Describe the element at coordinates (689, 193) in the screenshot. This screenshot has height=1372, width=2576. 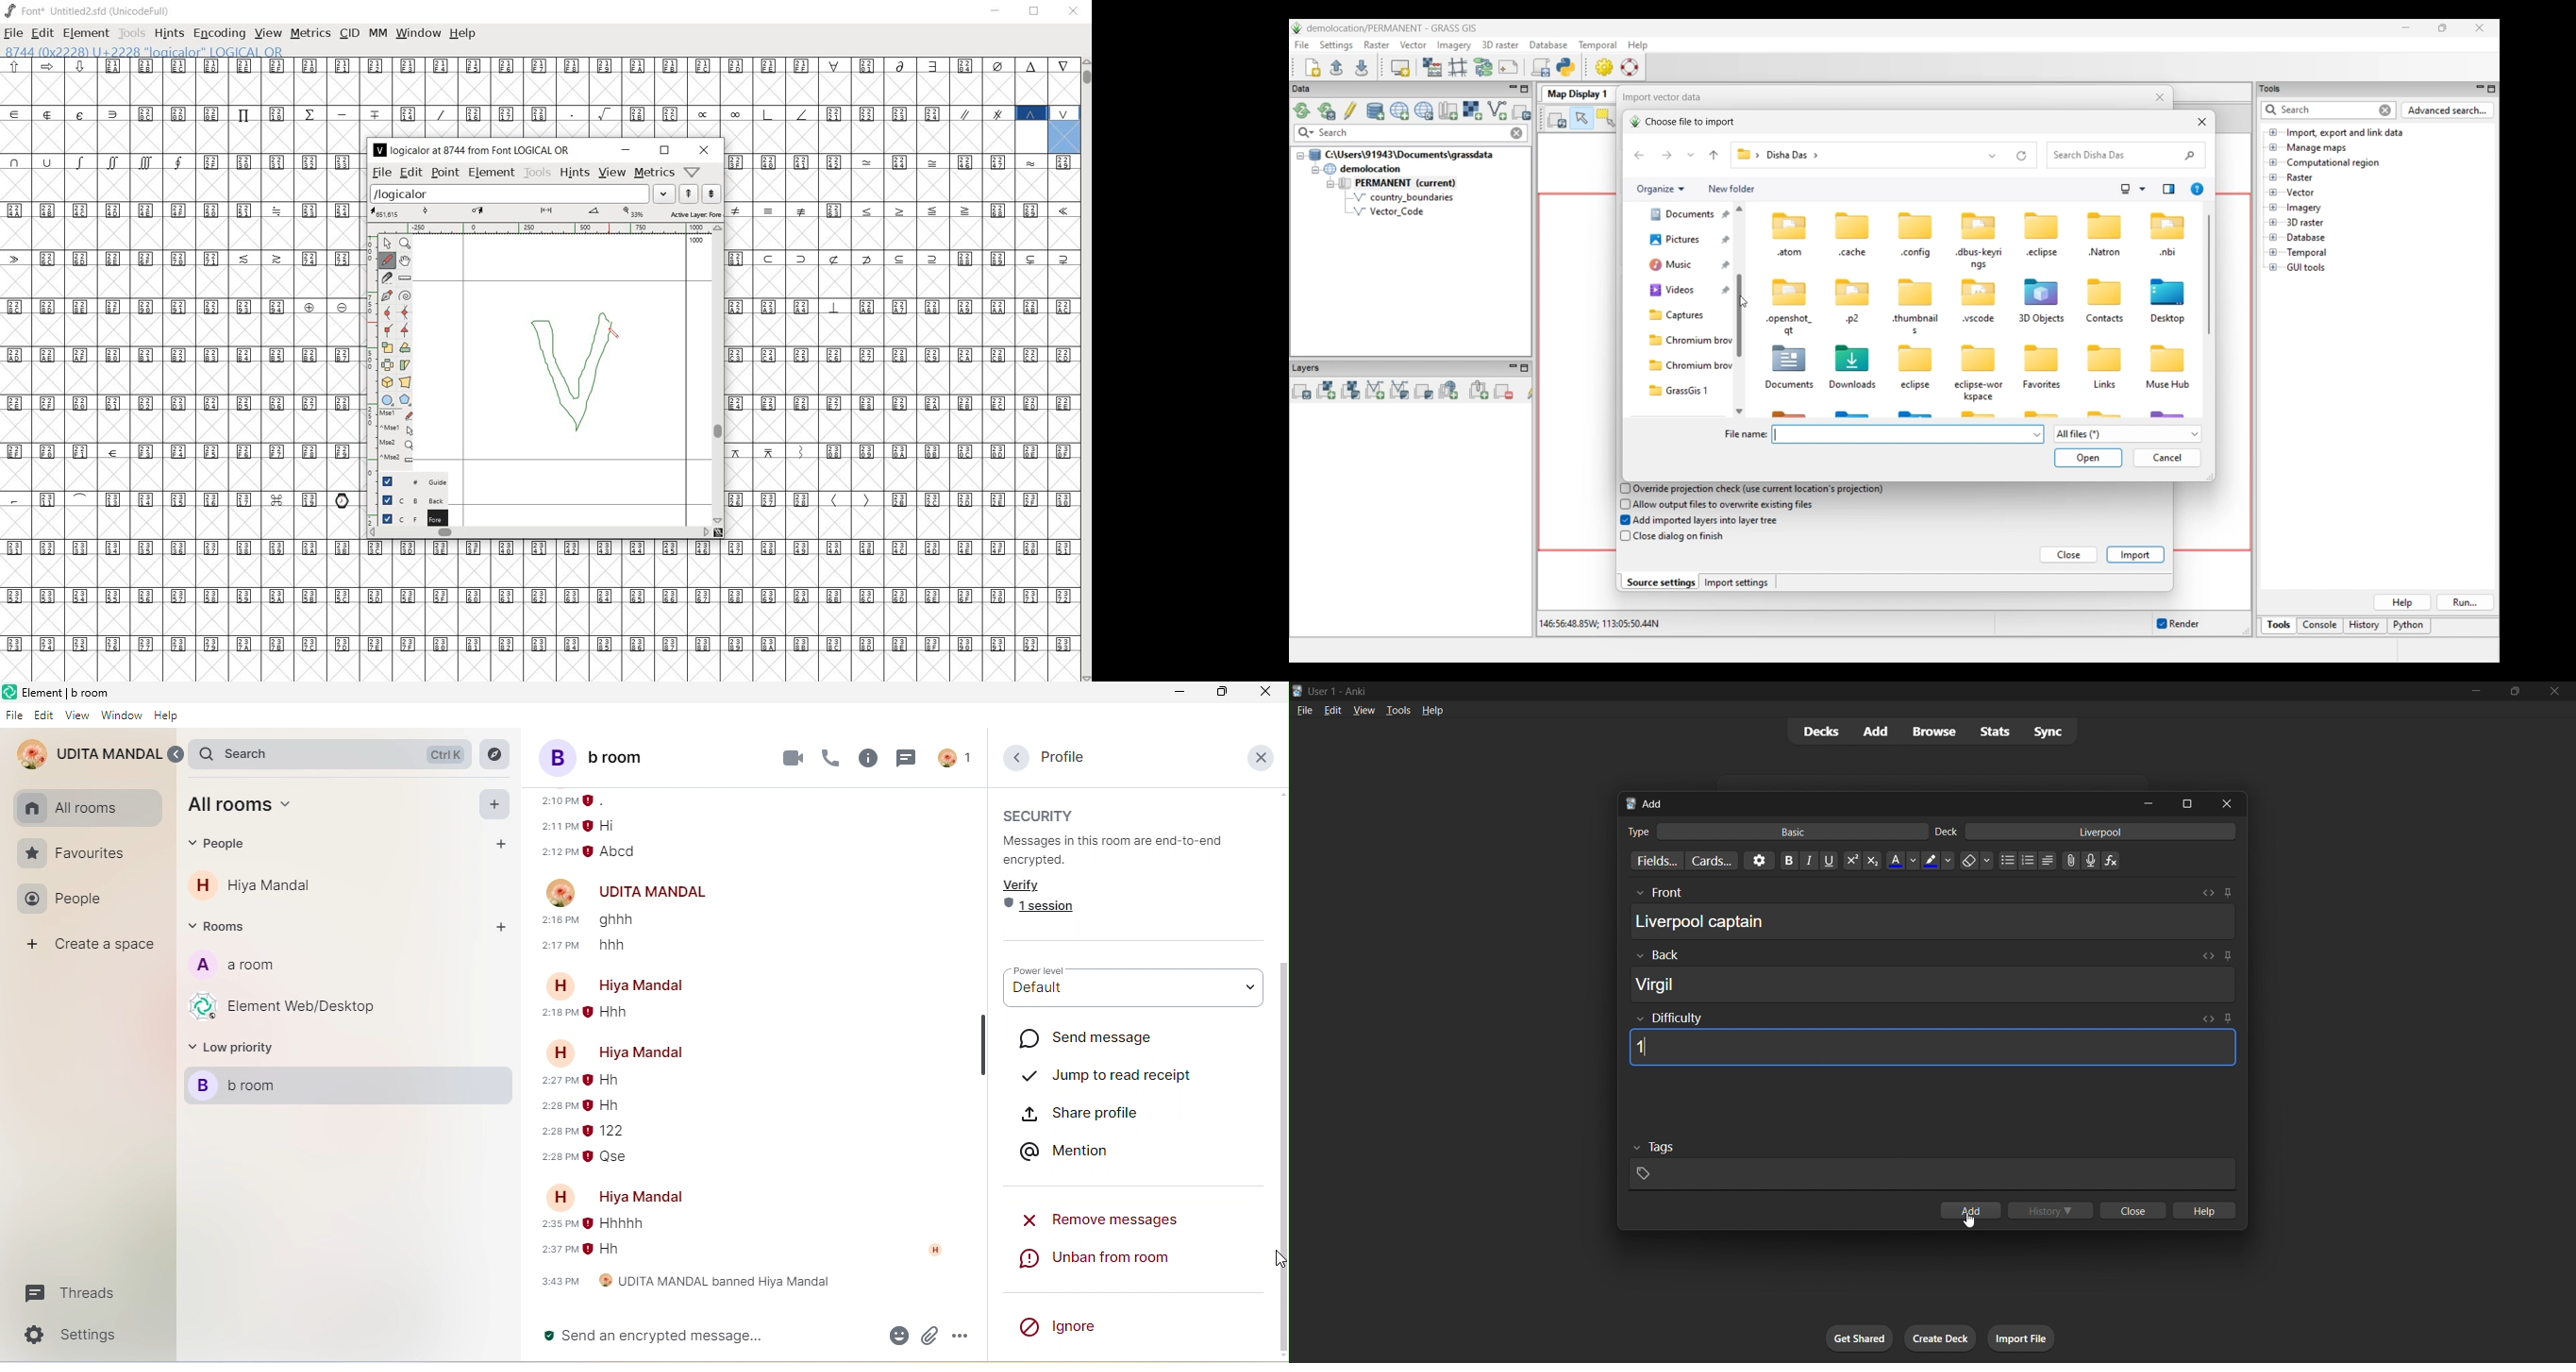
I see `show the next word on the list` at that location.